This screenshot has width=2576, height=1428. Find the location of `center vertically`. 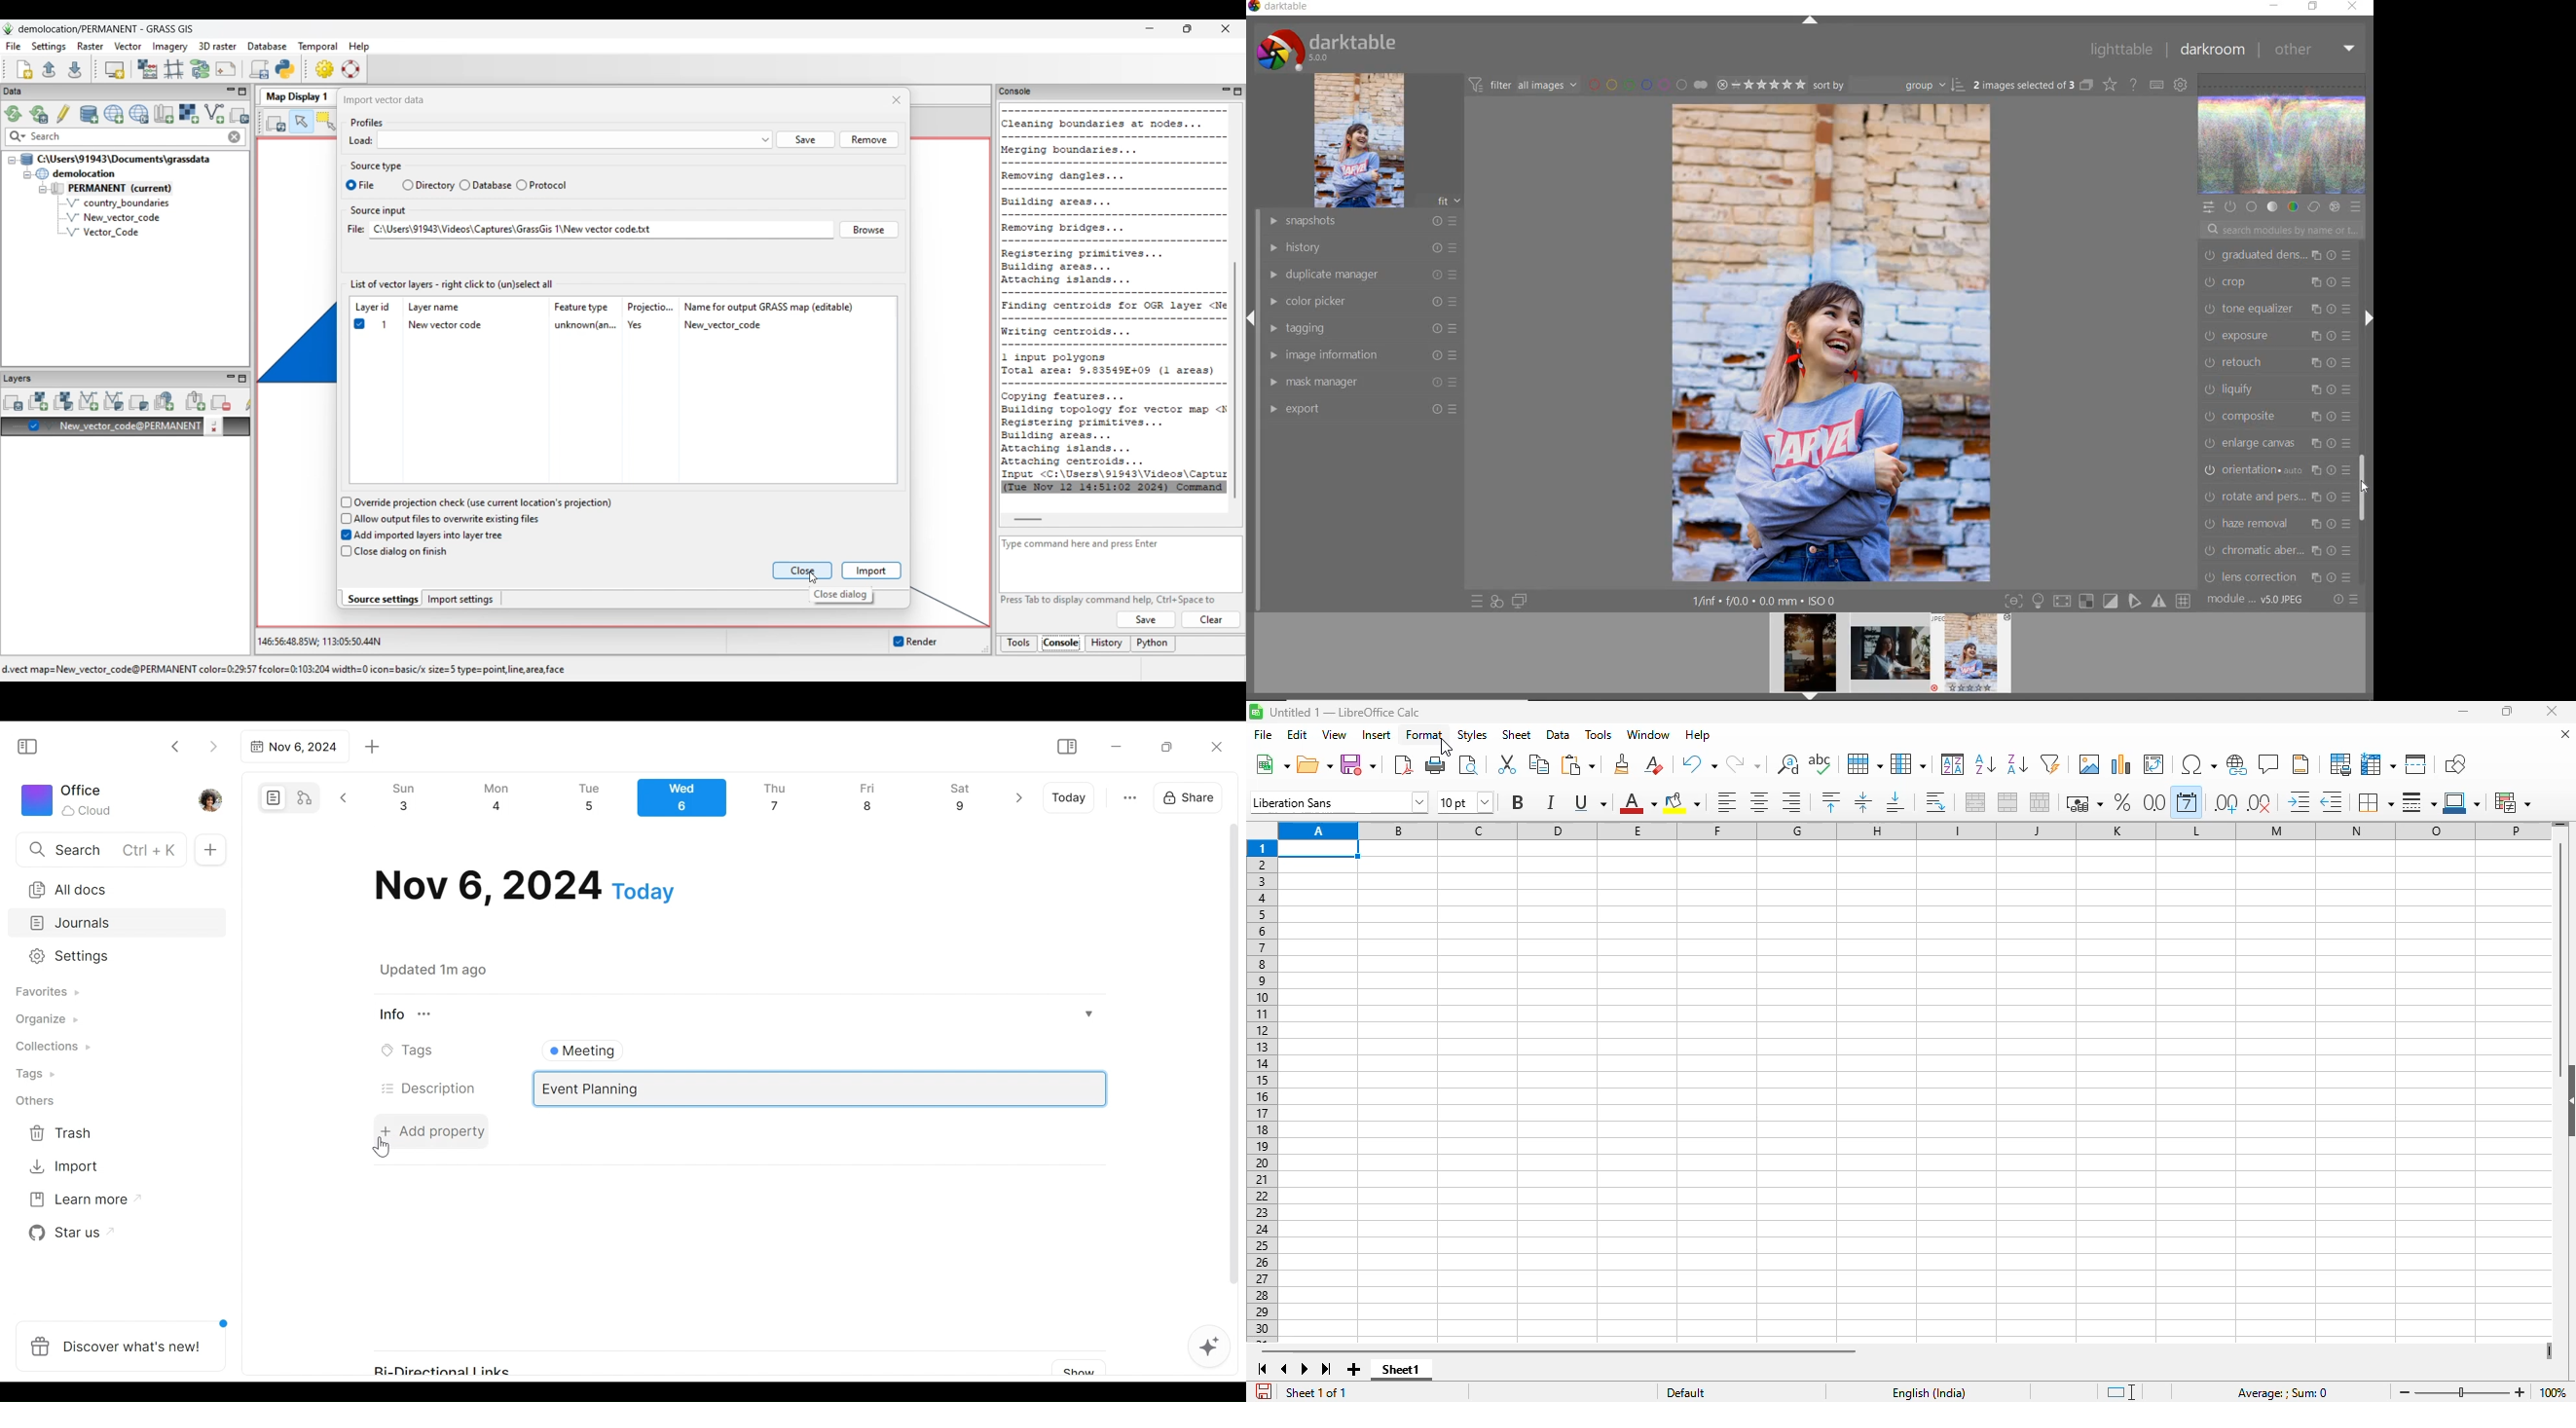

center vertically is located at coordinates (1862, 802).